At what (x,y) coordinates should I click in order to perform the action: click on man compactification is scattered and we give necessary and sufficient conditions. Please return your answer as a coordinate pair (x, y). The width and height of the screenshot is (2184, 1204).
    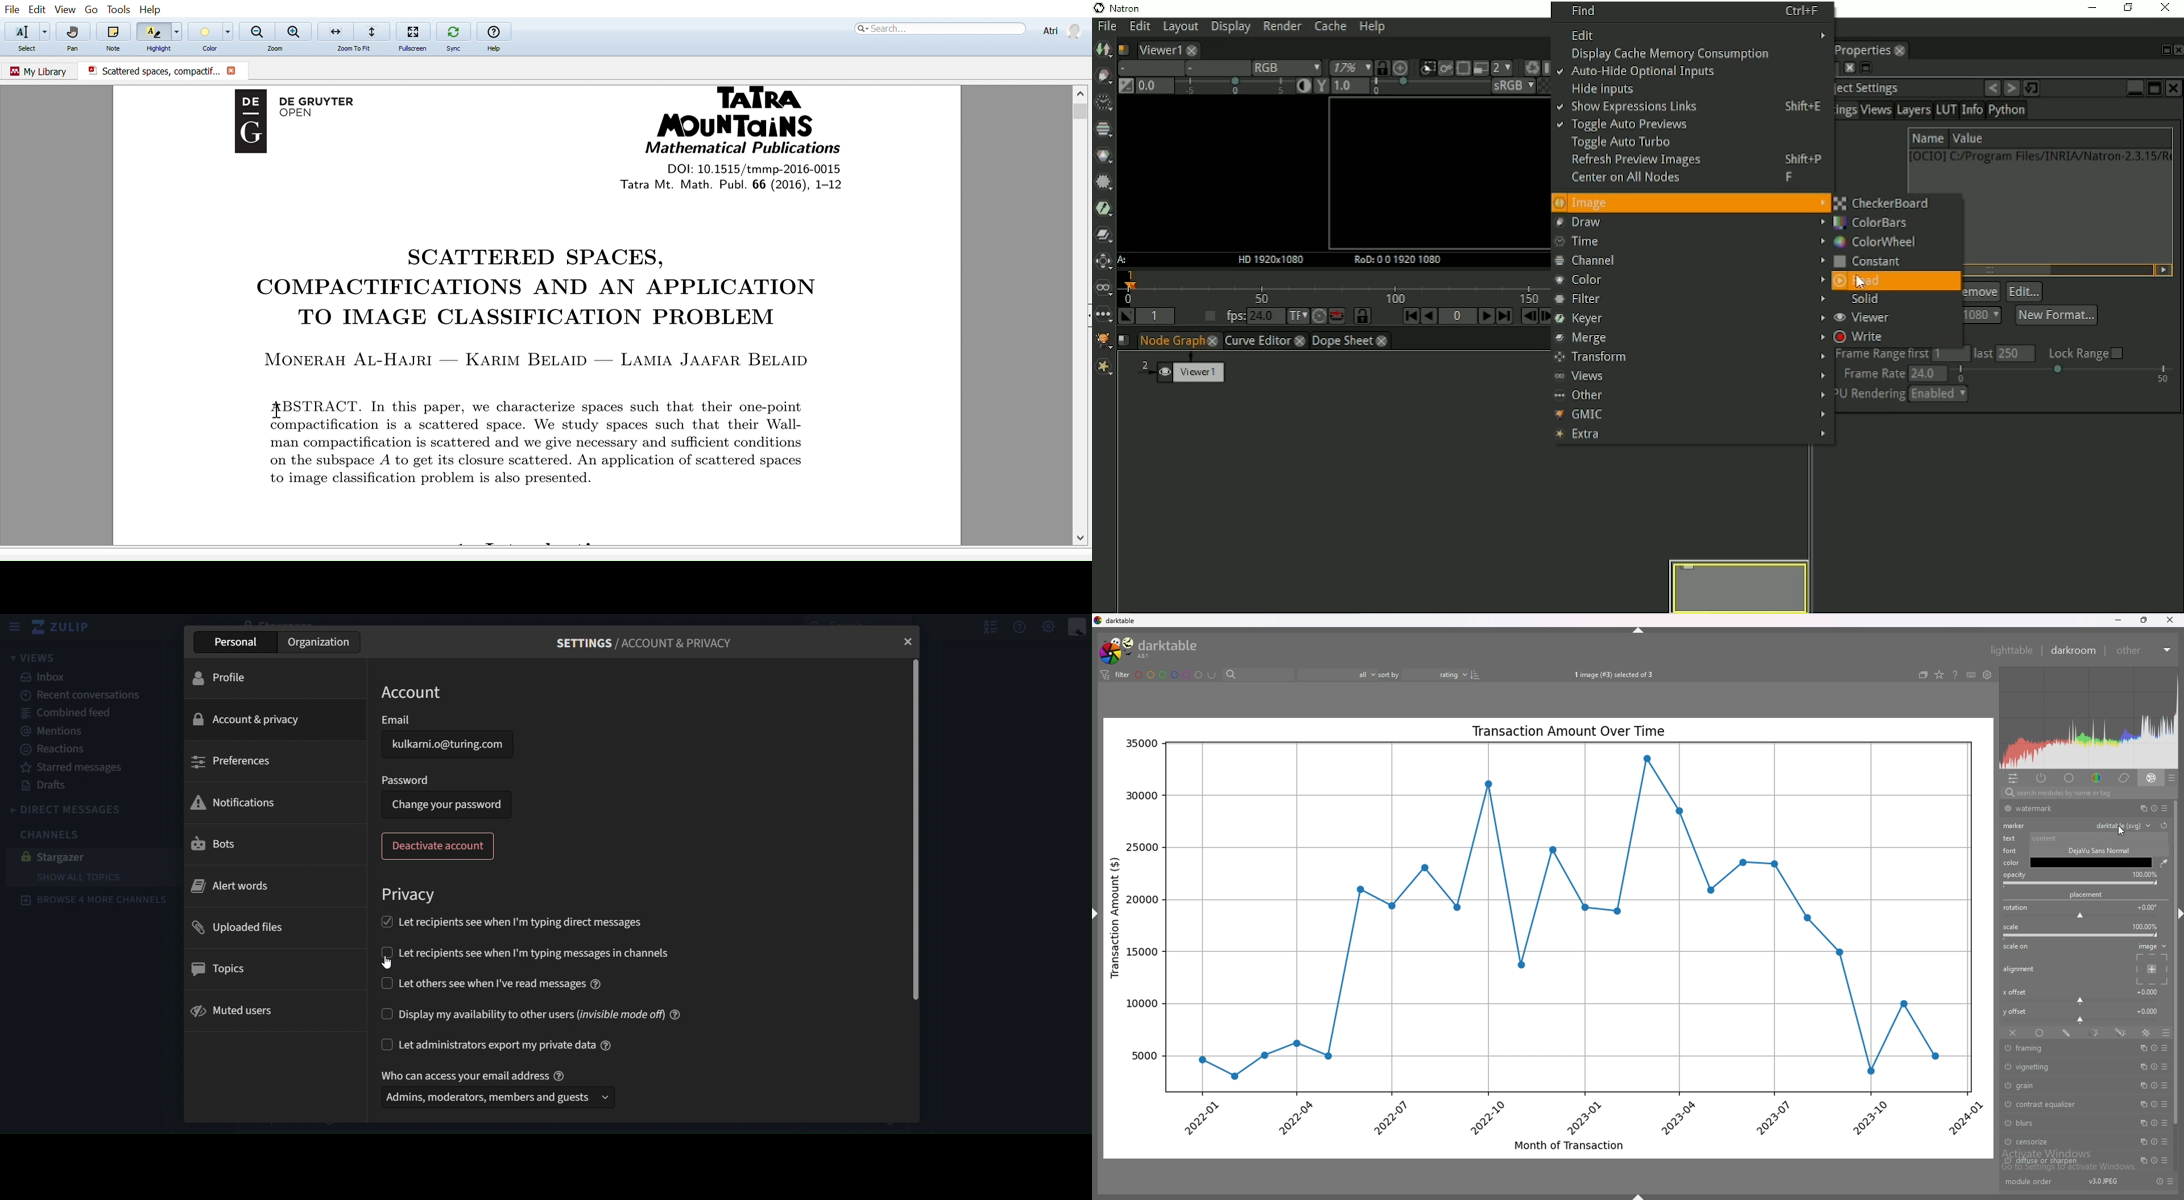
    Looking at the image, I should click on (550, 445).